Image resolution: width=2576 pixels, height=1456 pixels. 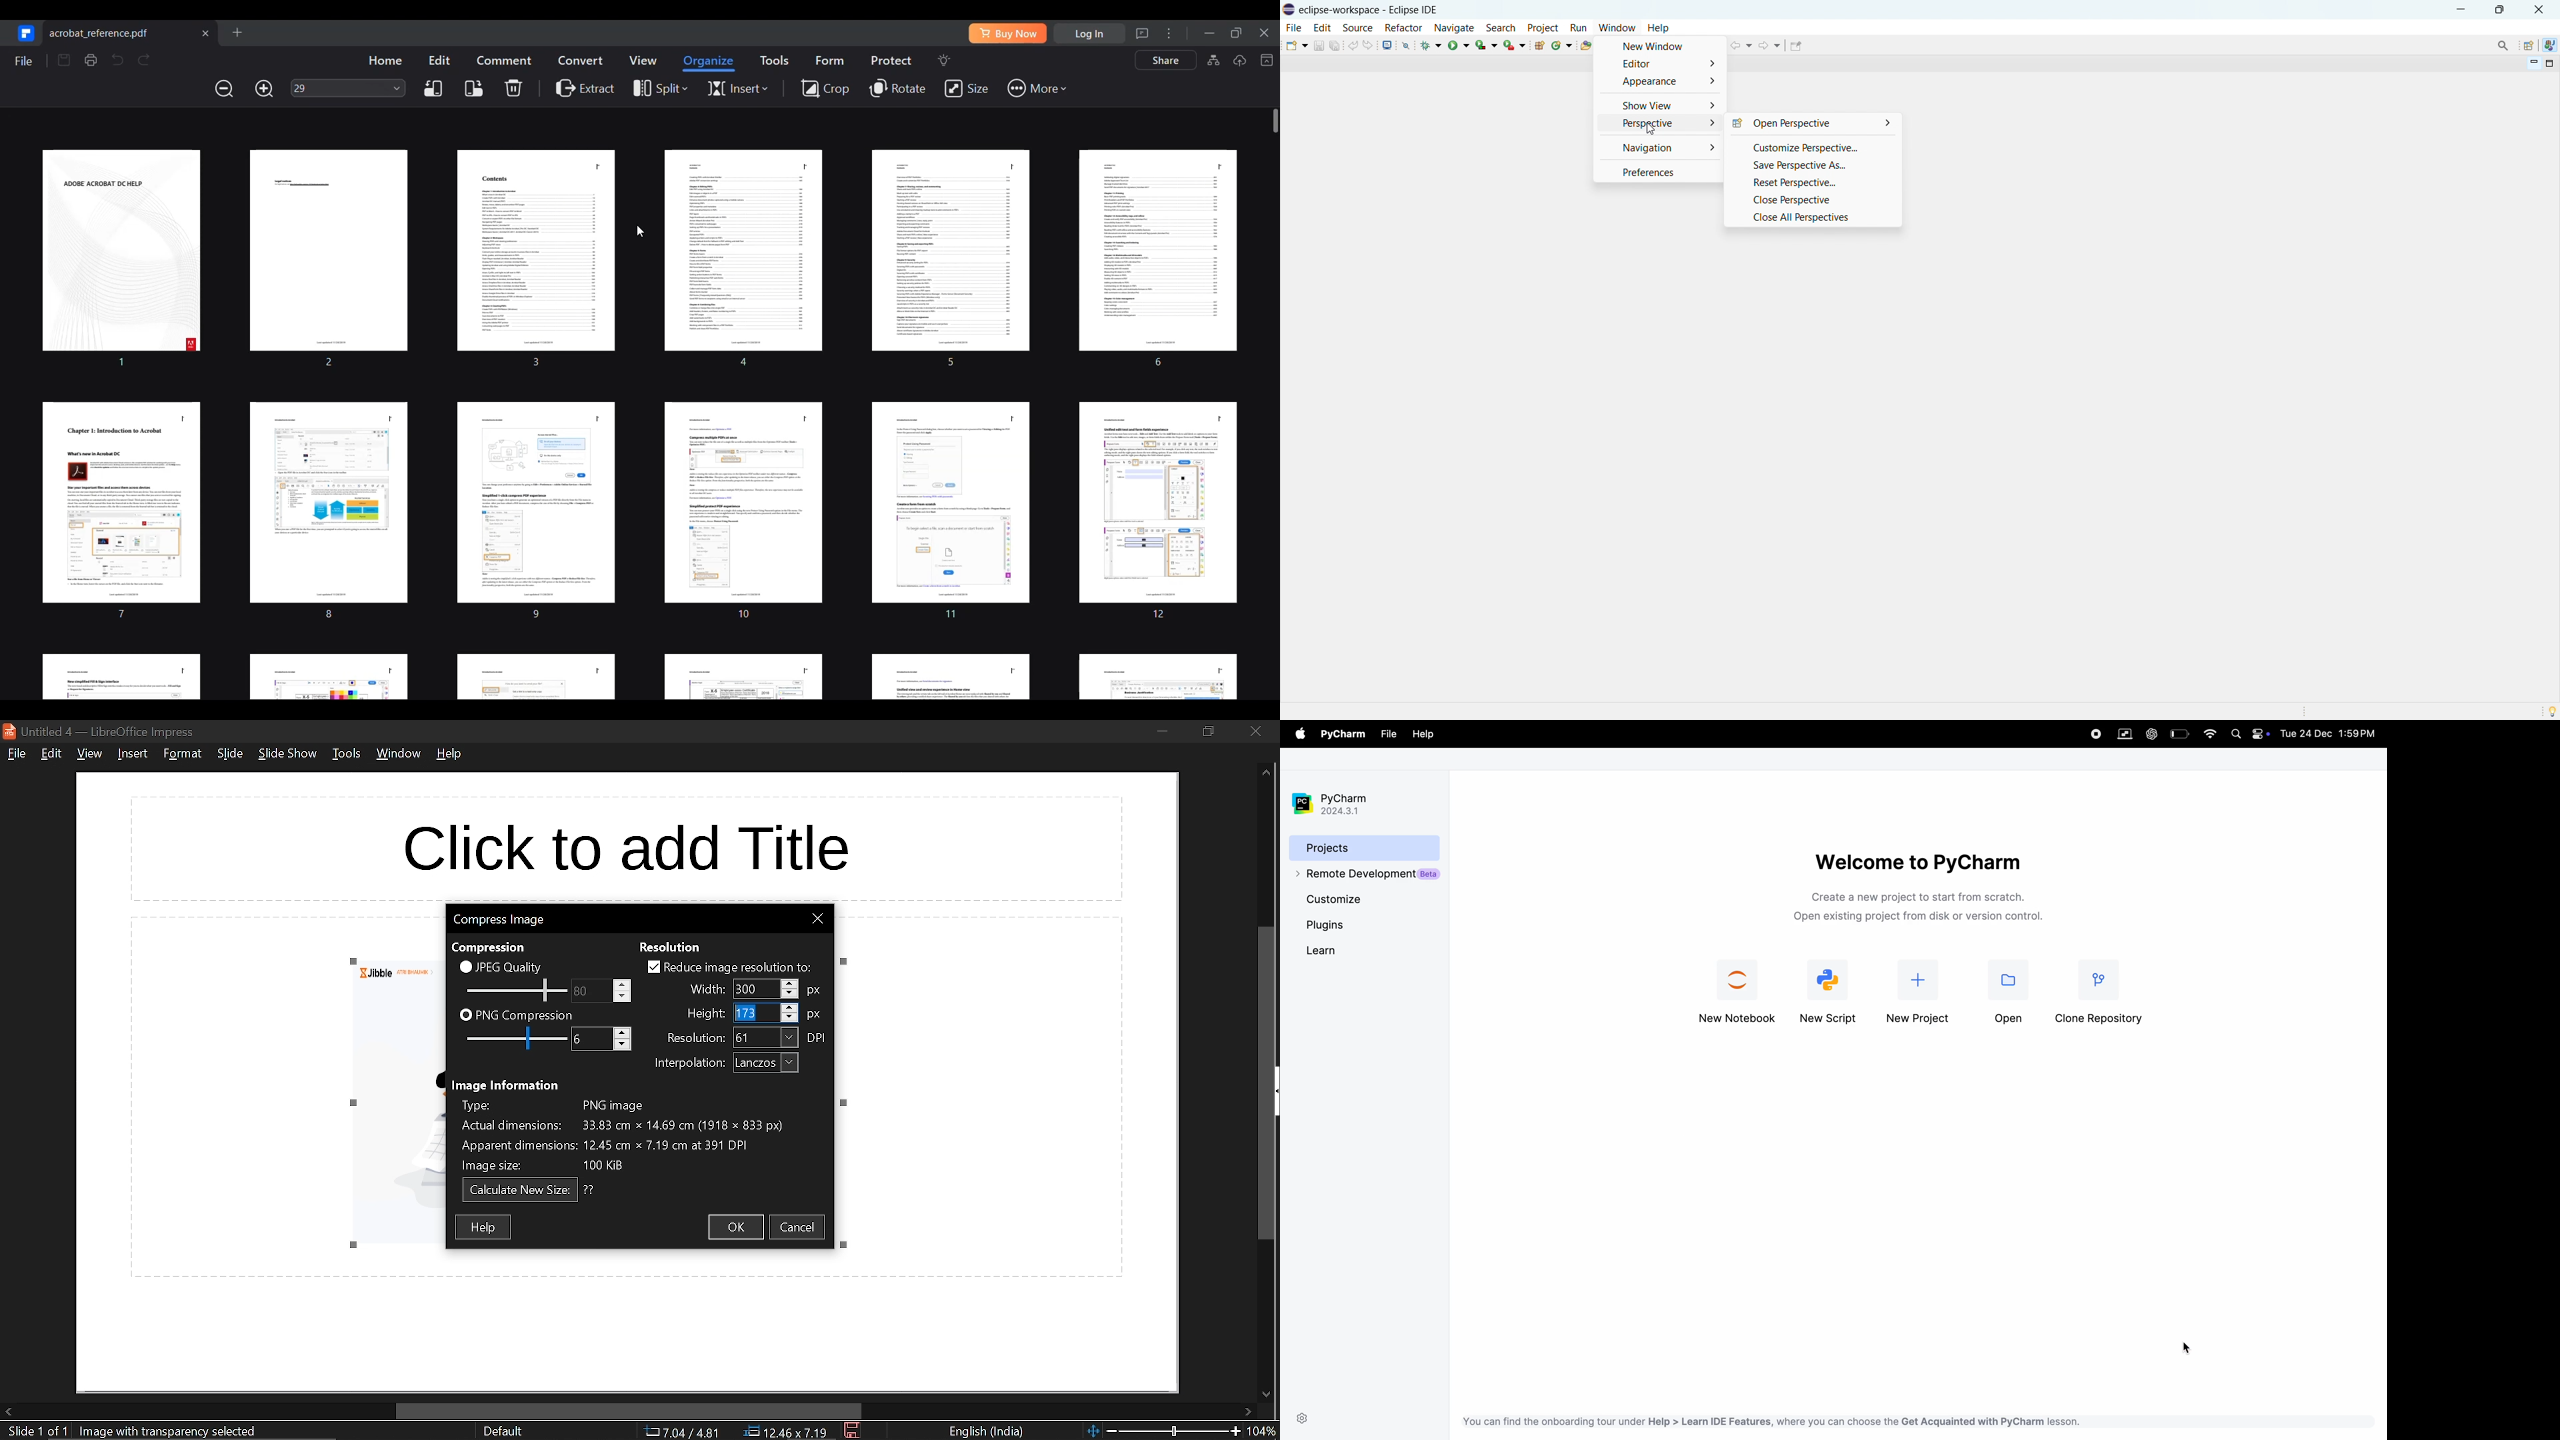 What do you see at coordinates (671, 945) in the screenshot?
I see `text` at bounding box center [671, 945].